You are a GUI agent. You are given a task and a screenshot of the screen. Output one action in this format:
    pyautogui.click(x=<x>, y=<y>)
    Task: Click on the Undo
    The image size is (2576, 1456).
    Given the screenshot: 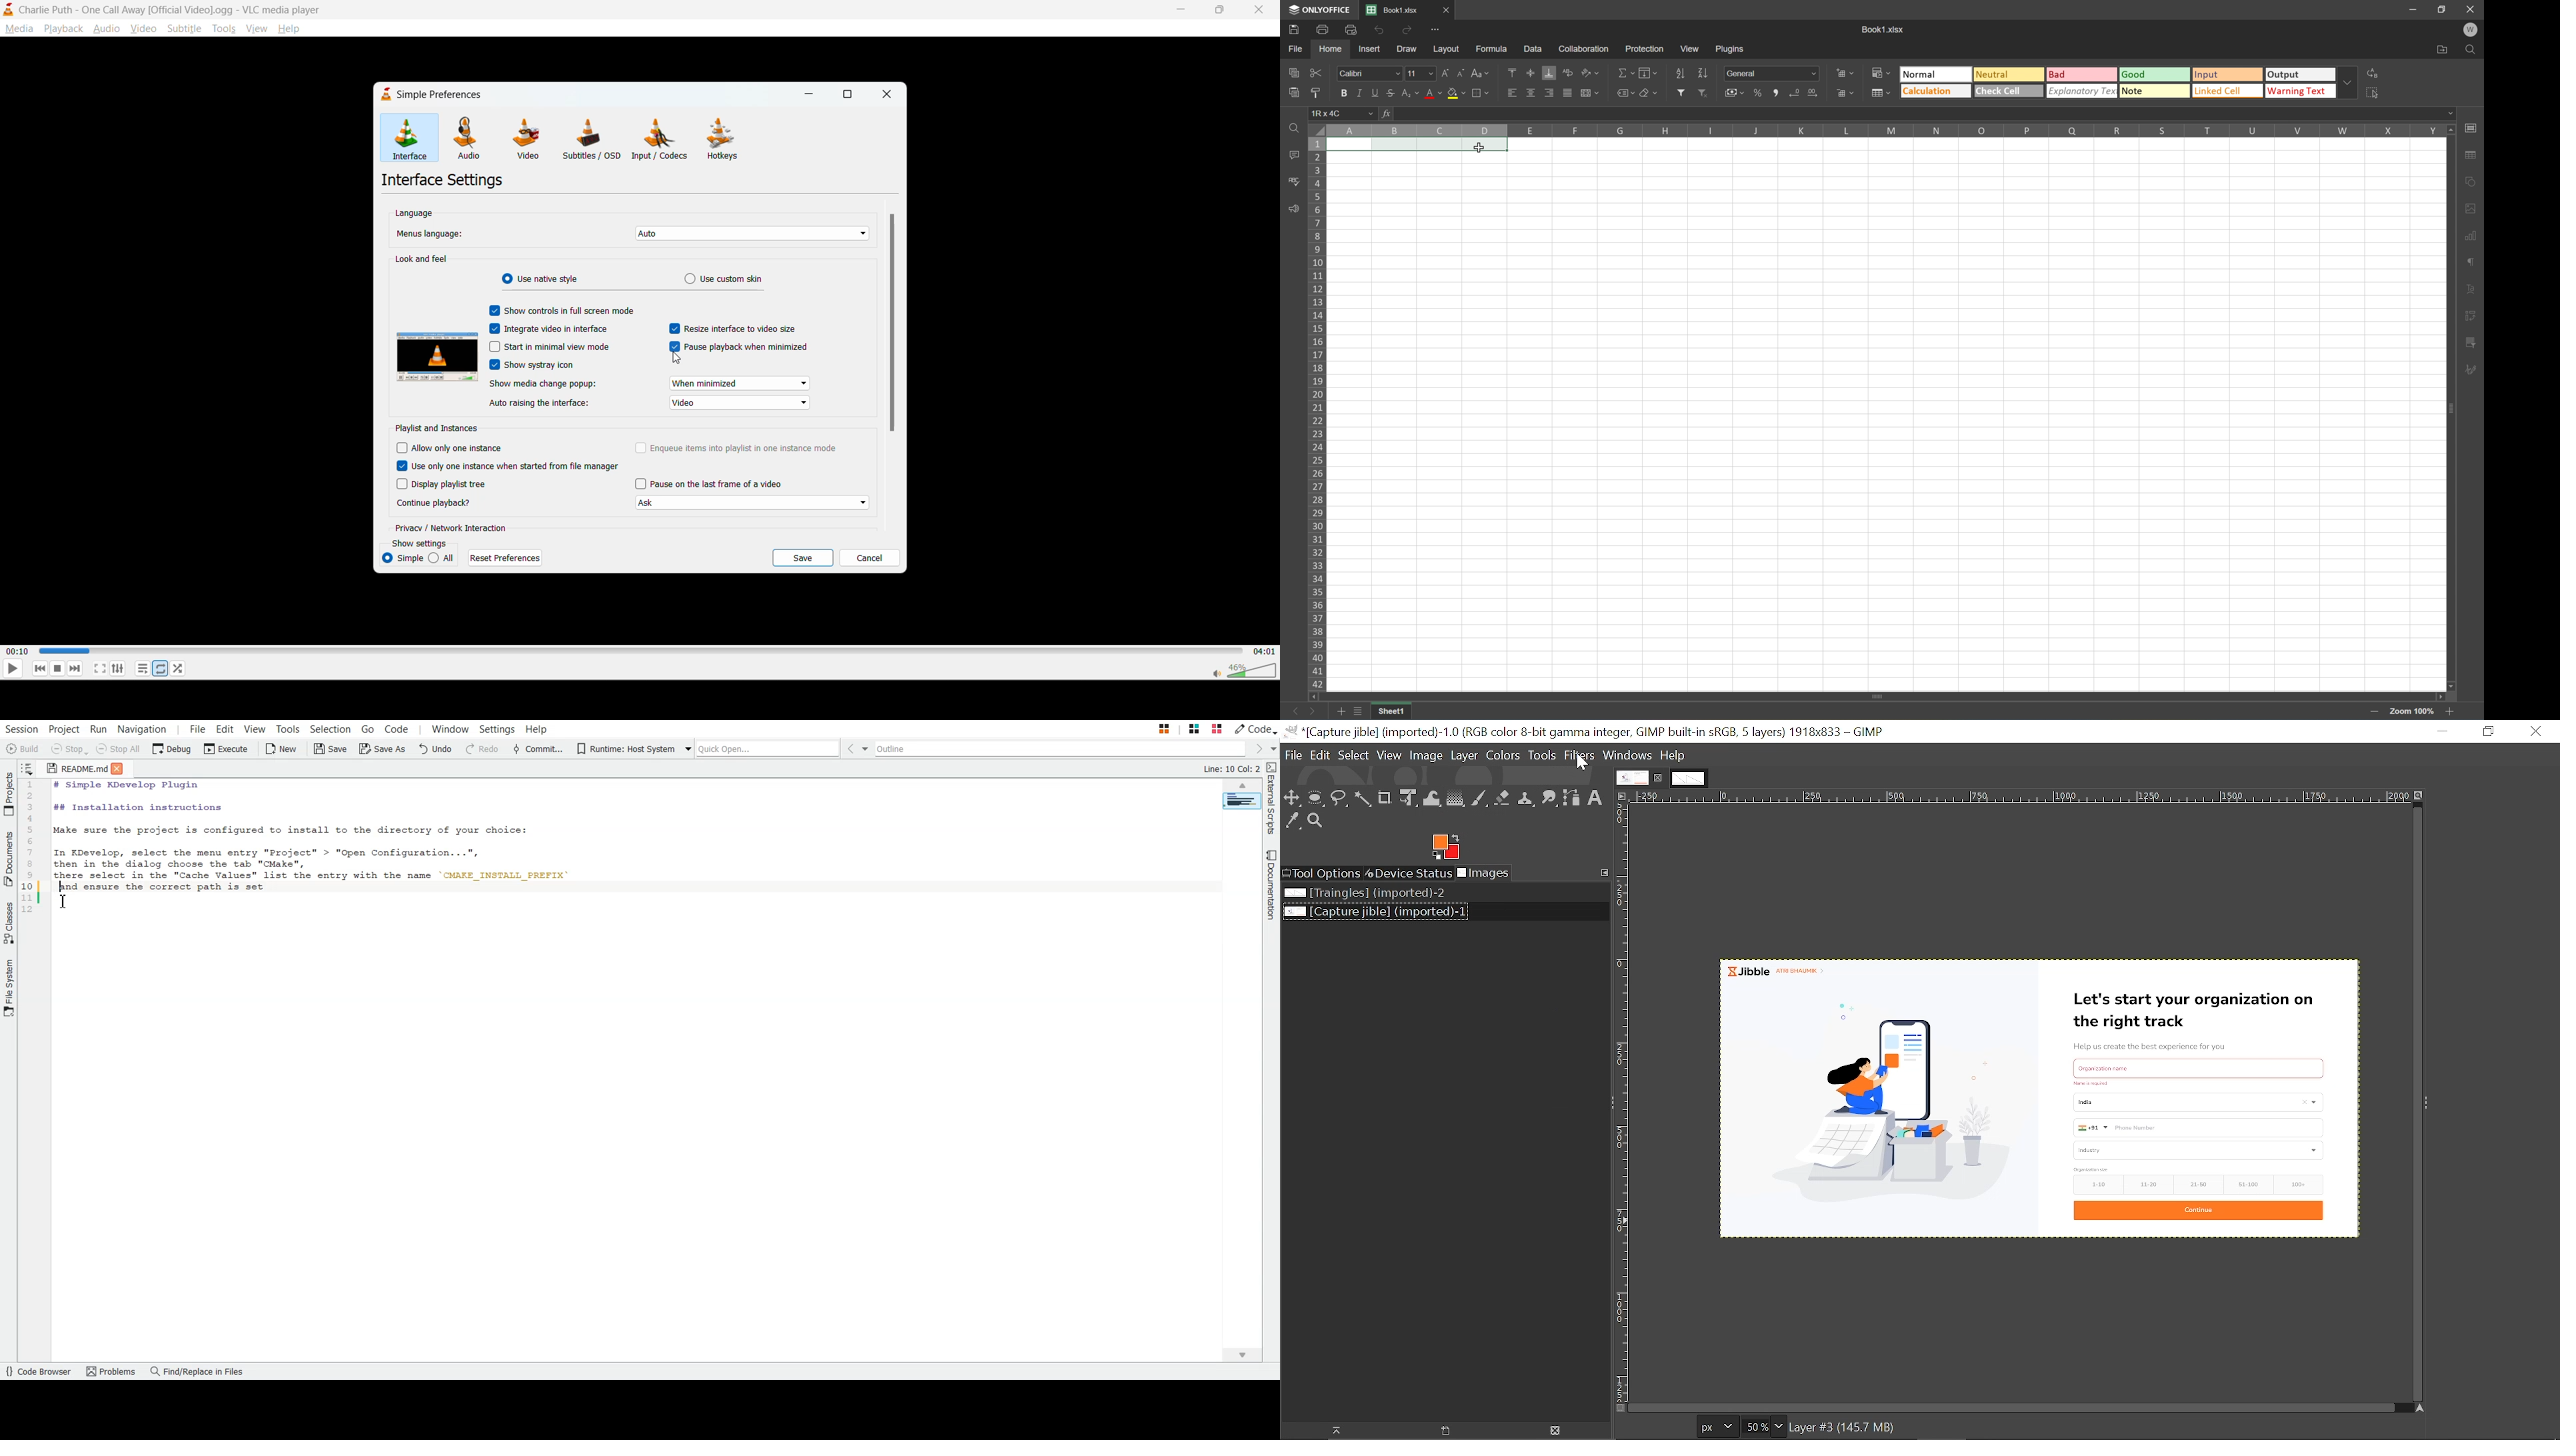 What is the action you would take?
    pyautogui.click(x=1380, y=30)
    